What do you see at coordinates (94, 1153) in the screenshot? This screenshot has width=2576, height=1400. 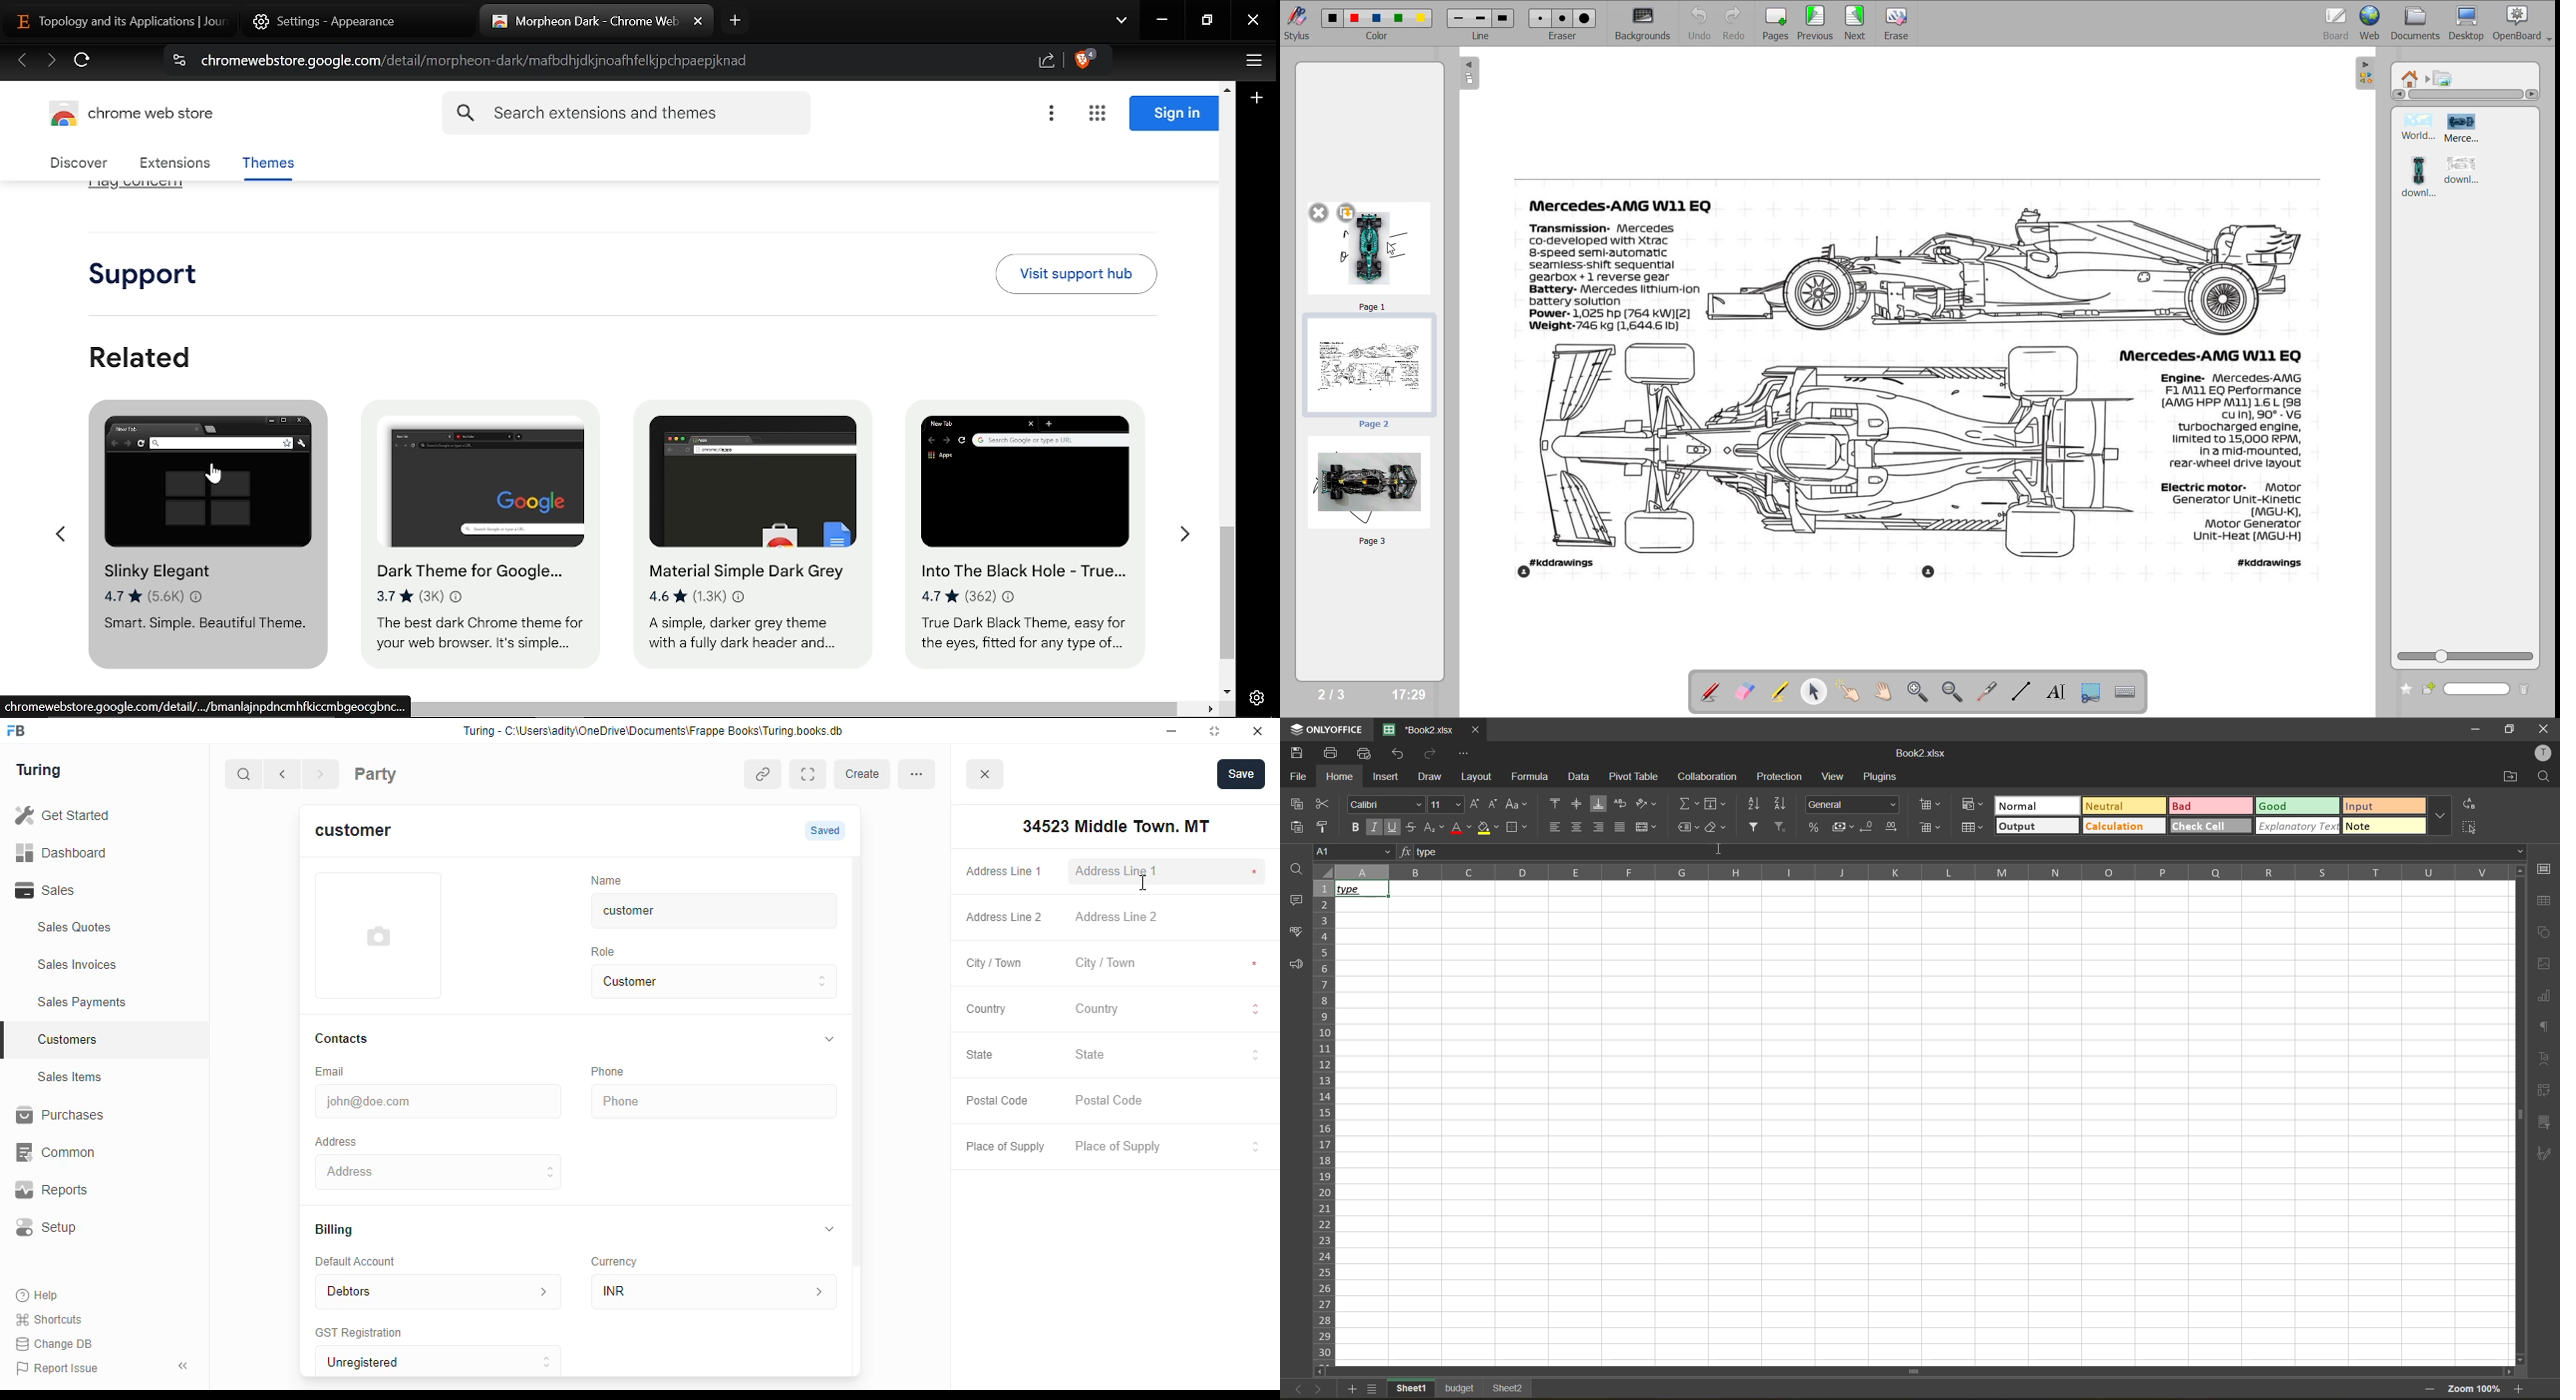 I see `‘Common` at bounding box center [94, 1153].